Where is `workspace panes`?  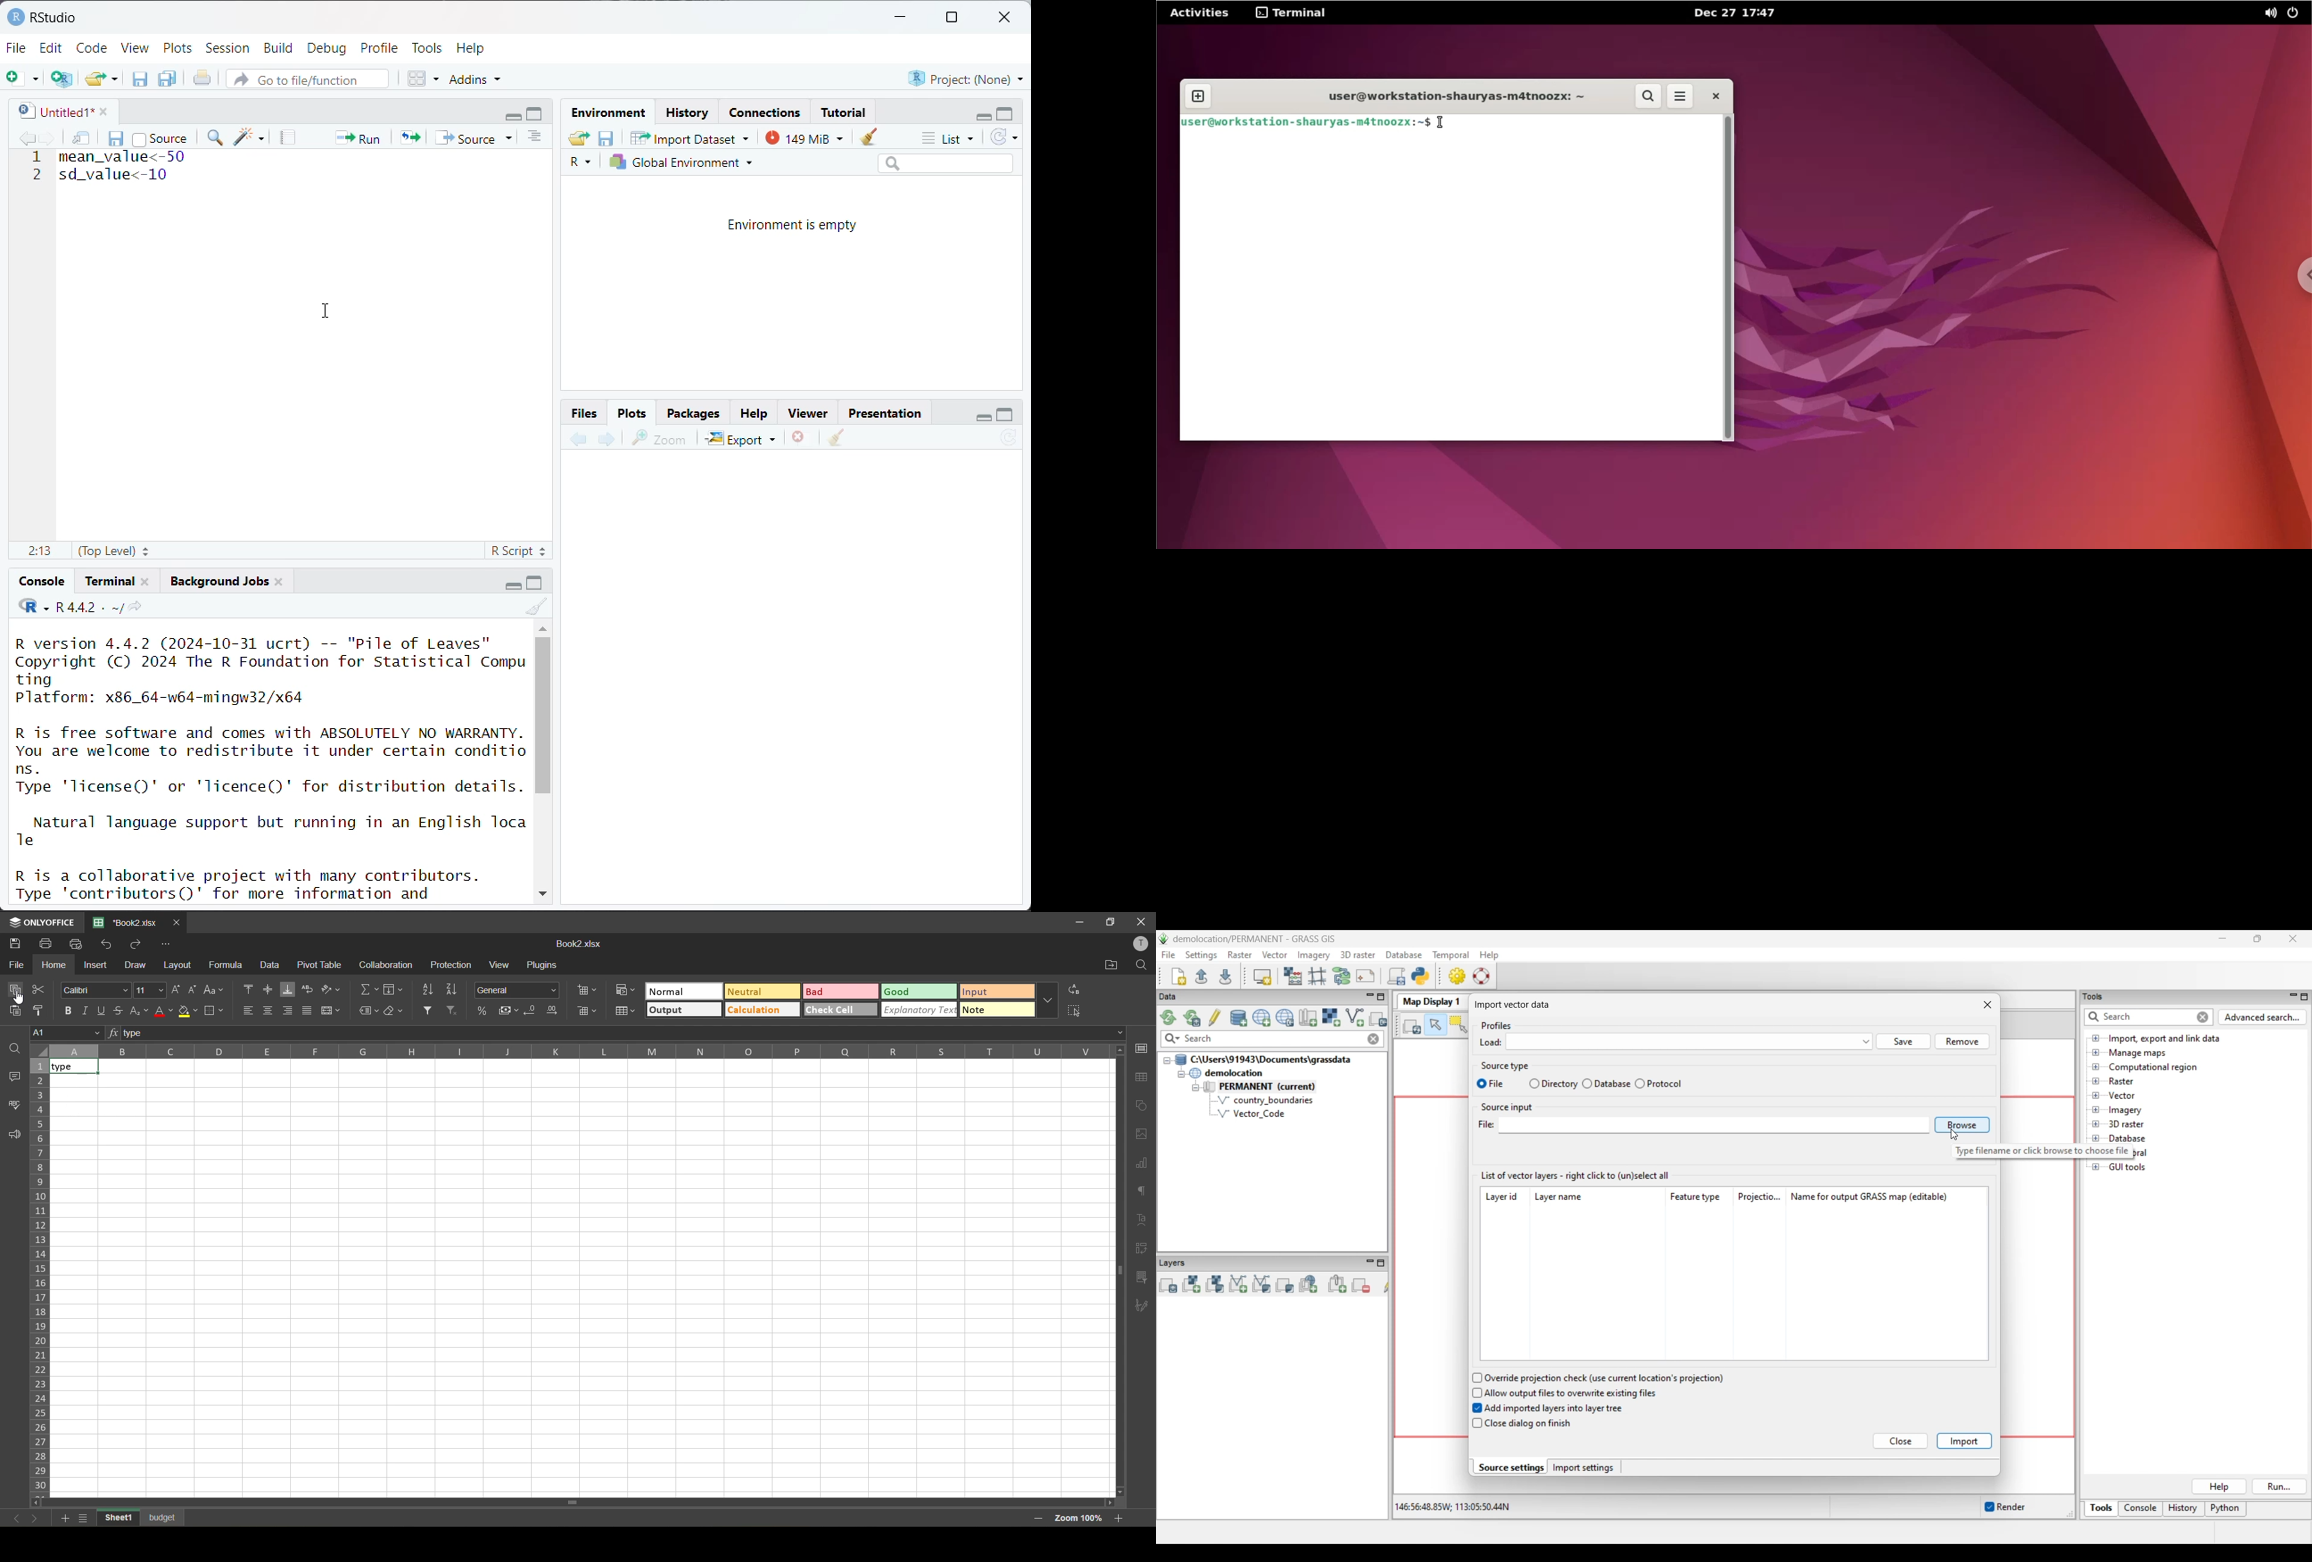
workspace panes is located at coordinates (425, 78).